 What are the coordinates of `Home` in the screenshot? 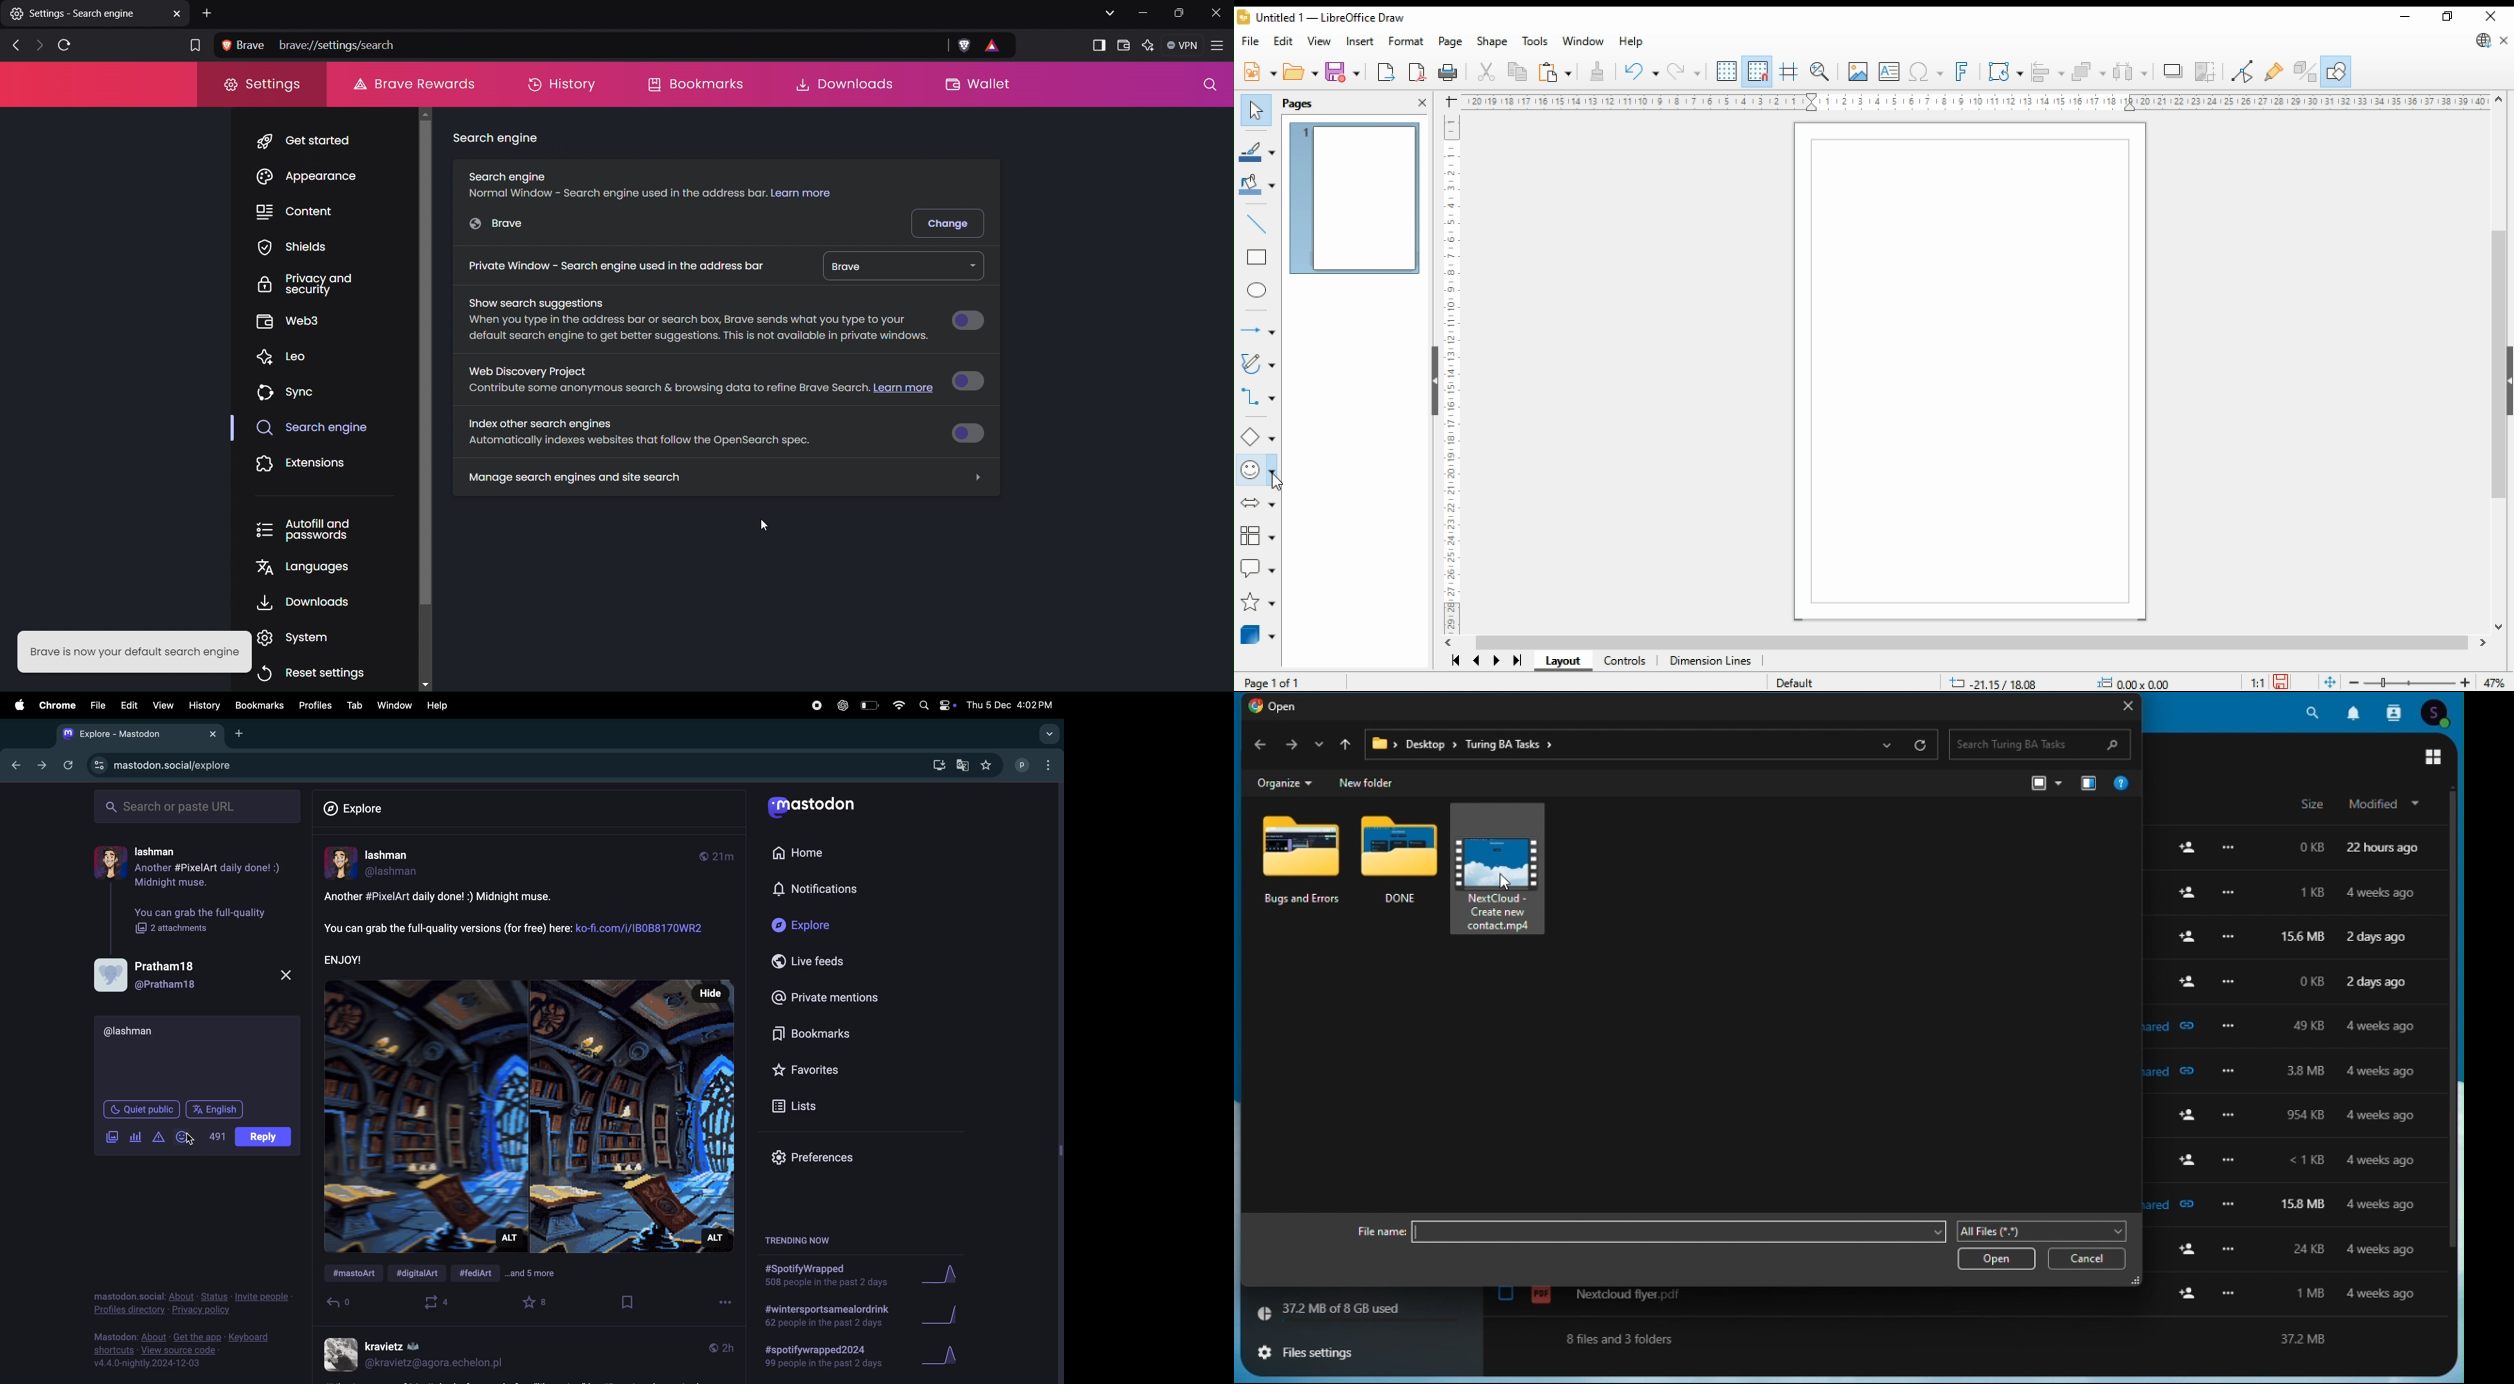 It's located at (815, 856).